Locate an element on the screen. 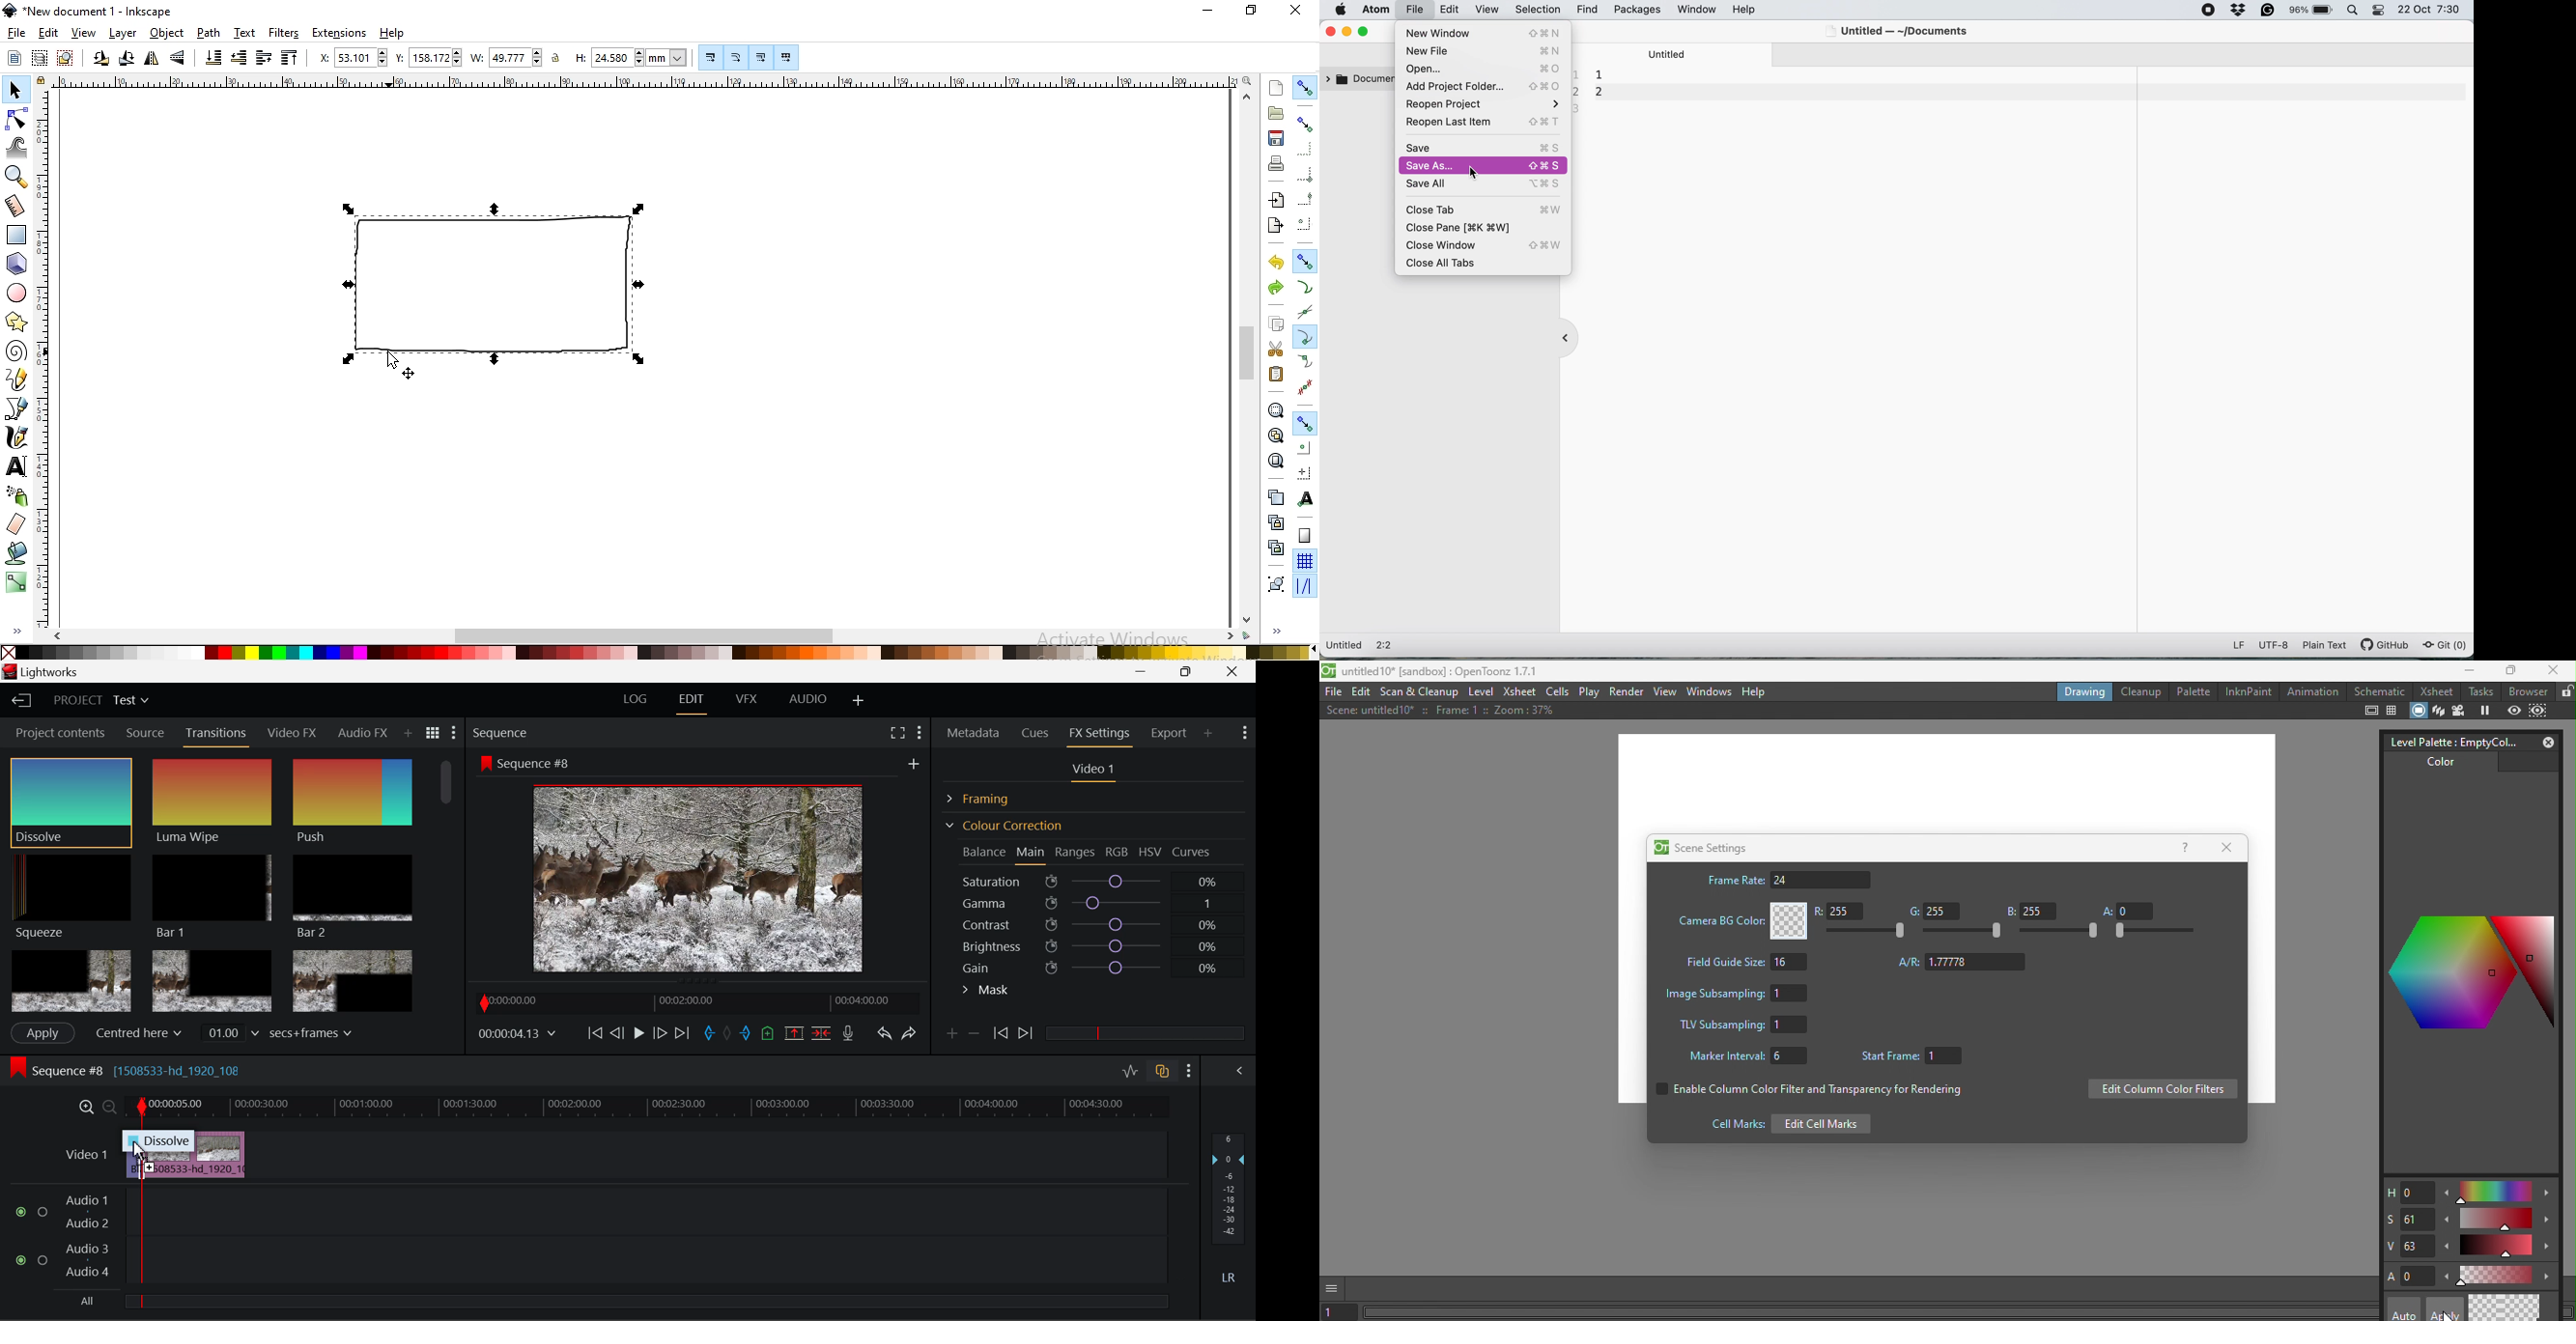 Image resolution: width=2576 pixels, height=1344 pixels. Close Tab is located at coordinates (1479, 210).